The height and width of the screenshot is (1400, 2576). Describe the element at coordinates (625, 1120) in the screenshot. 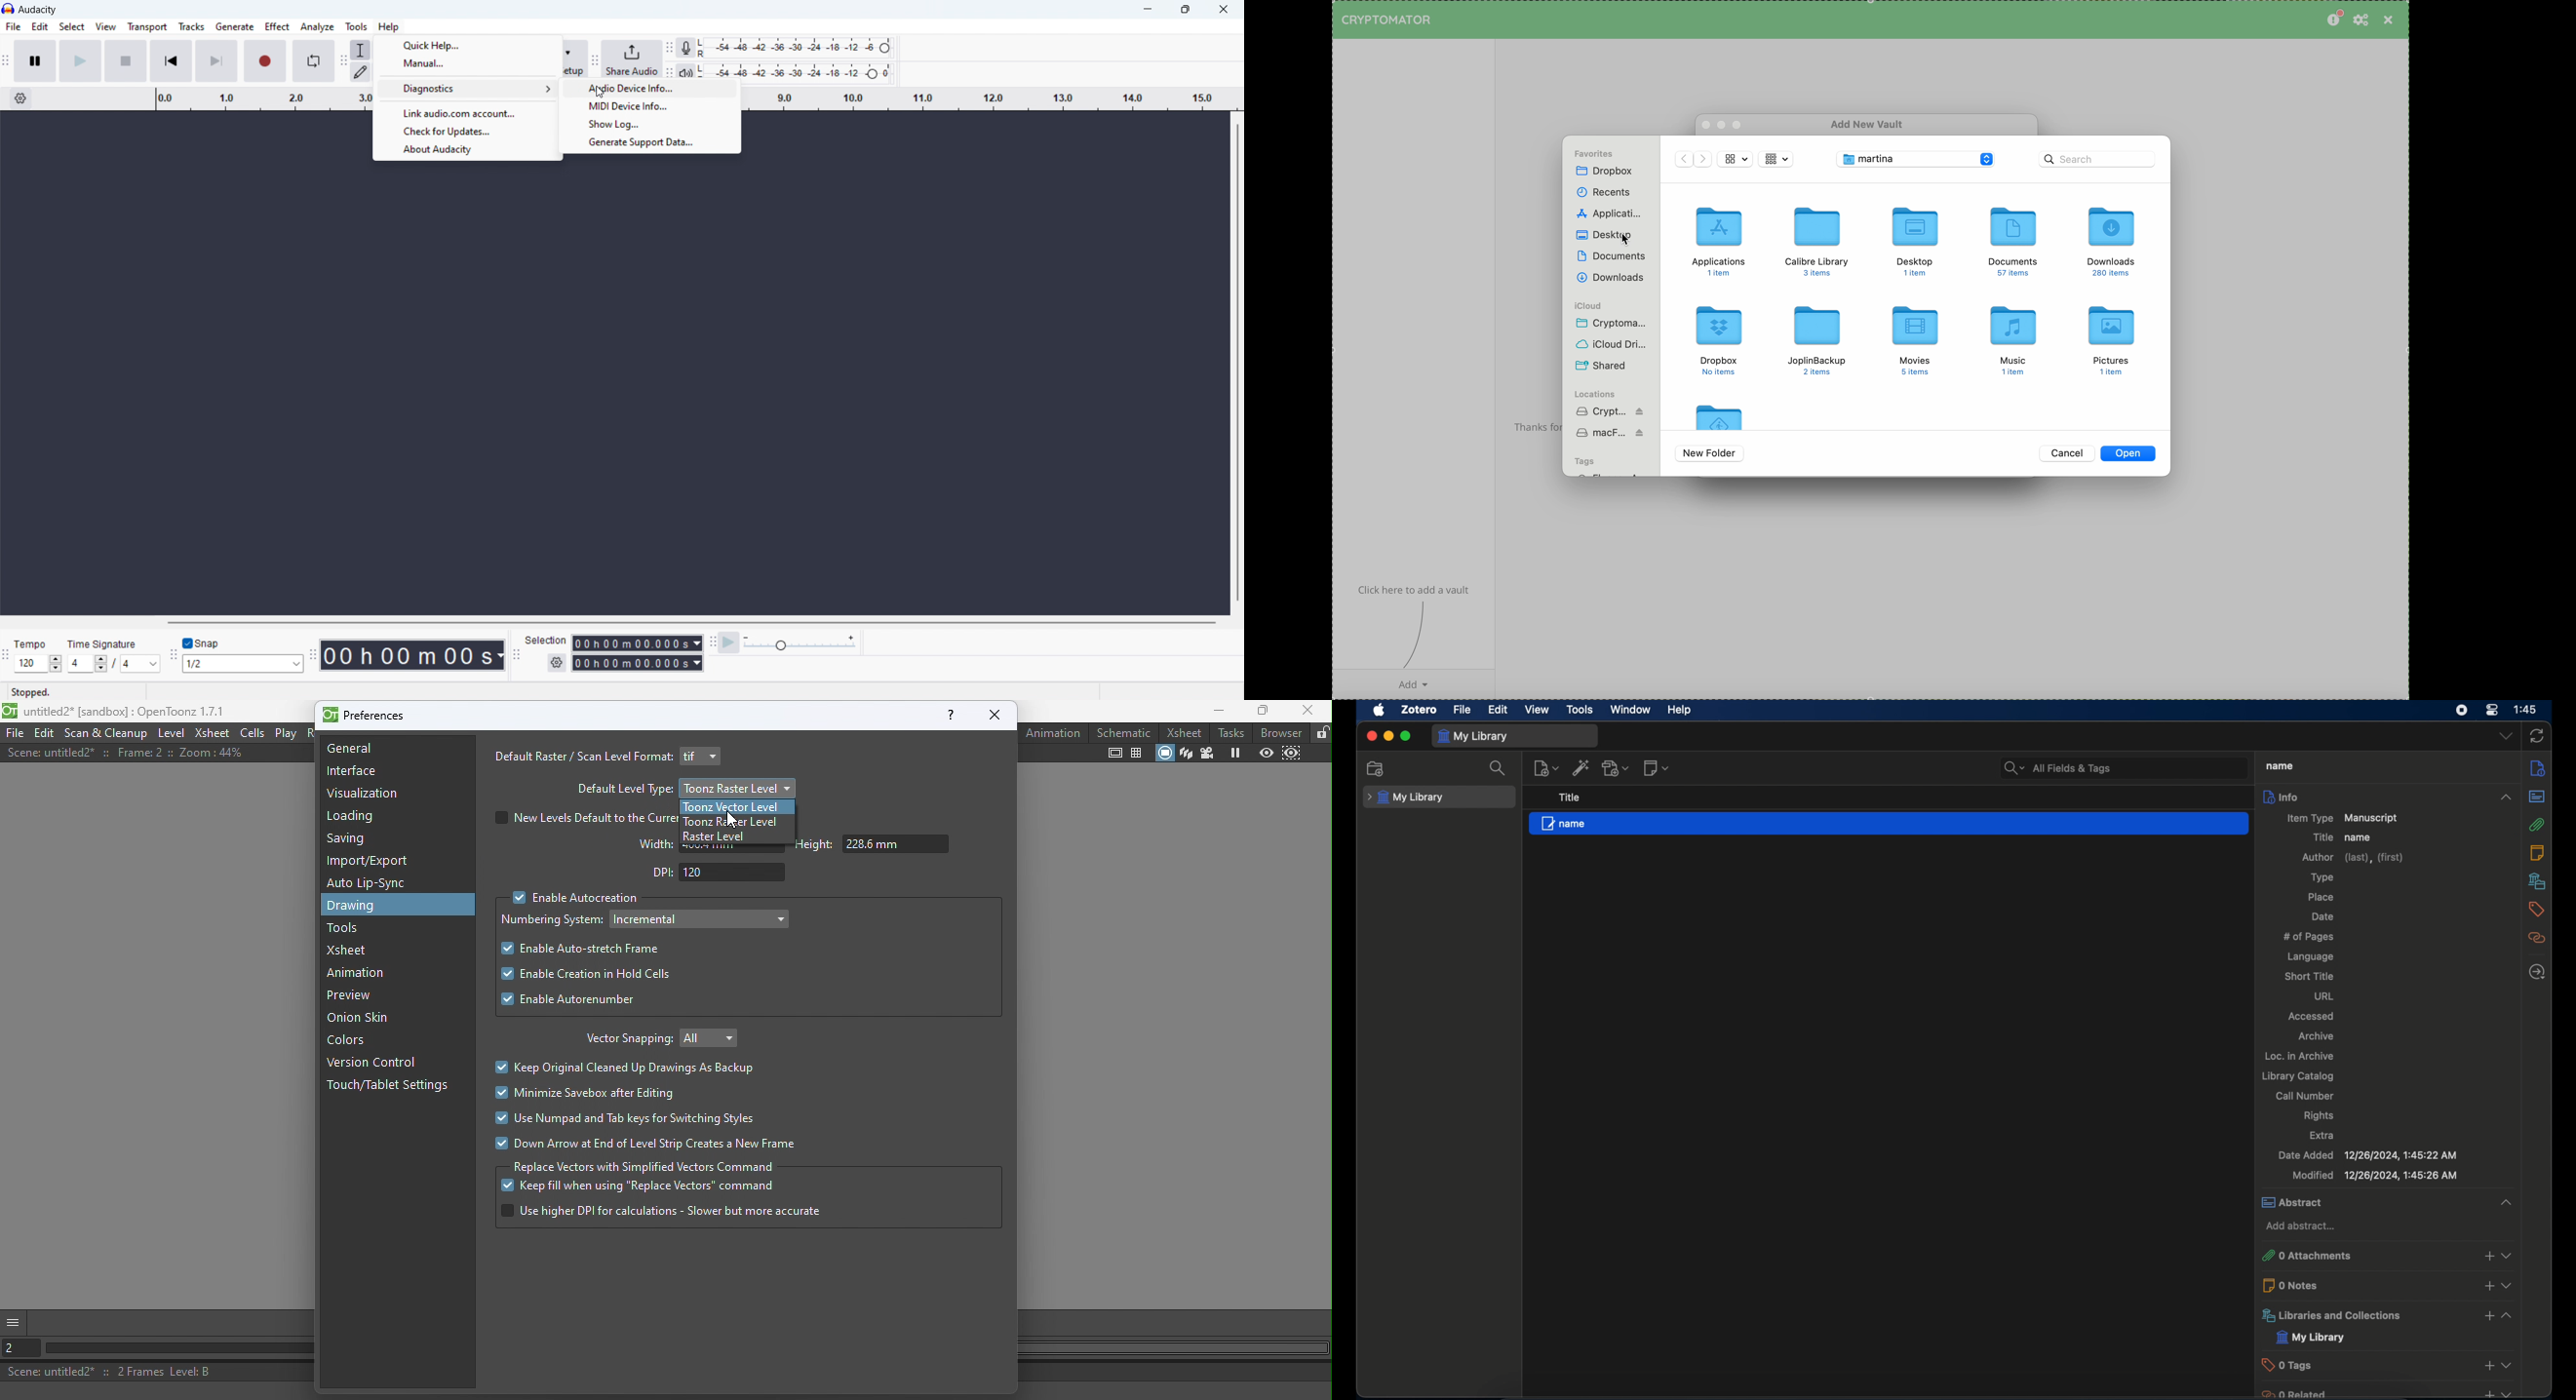

I see `Use numpad and tab keys for switching styles` at that location.